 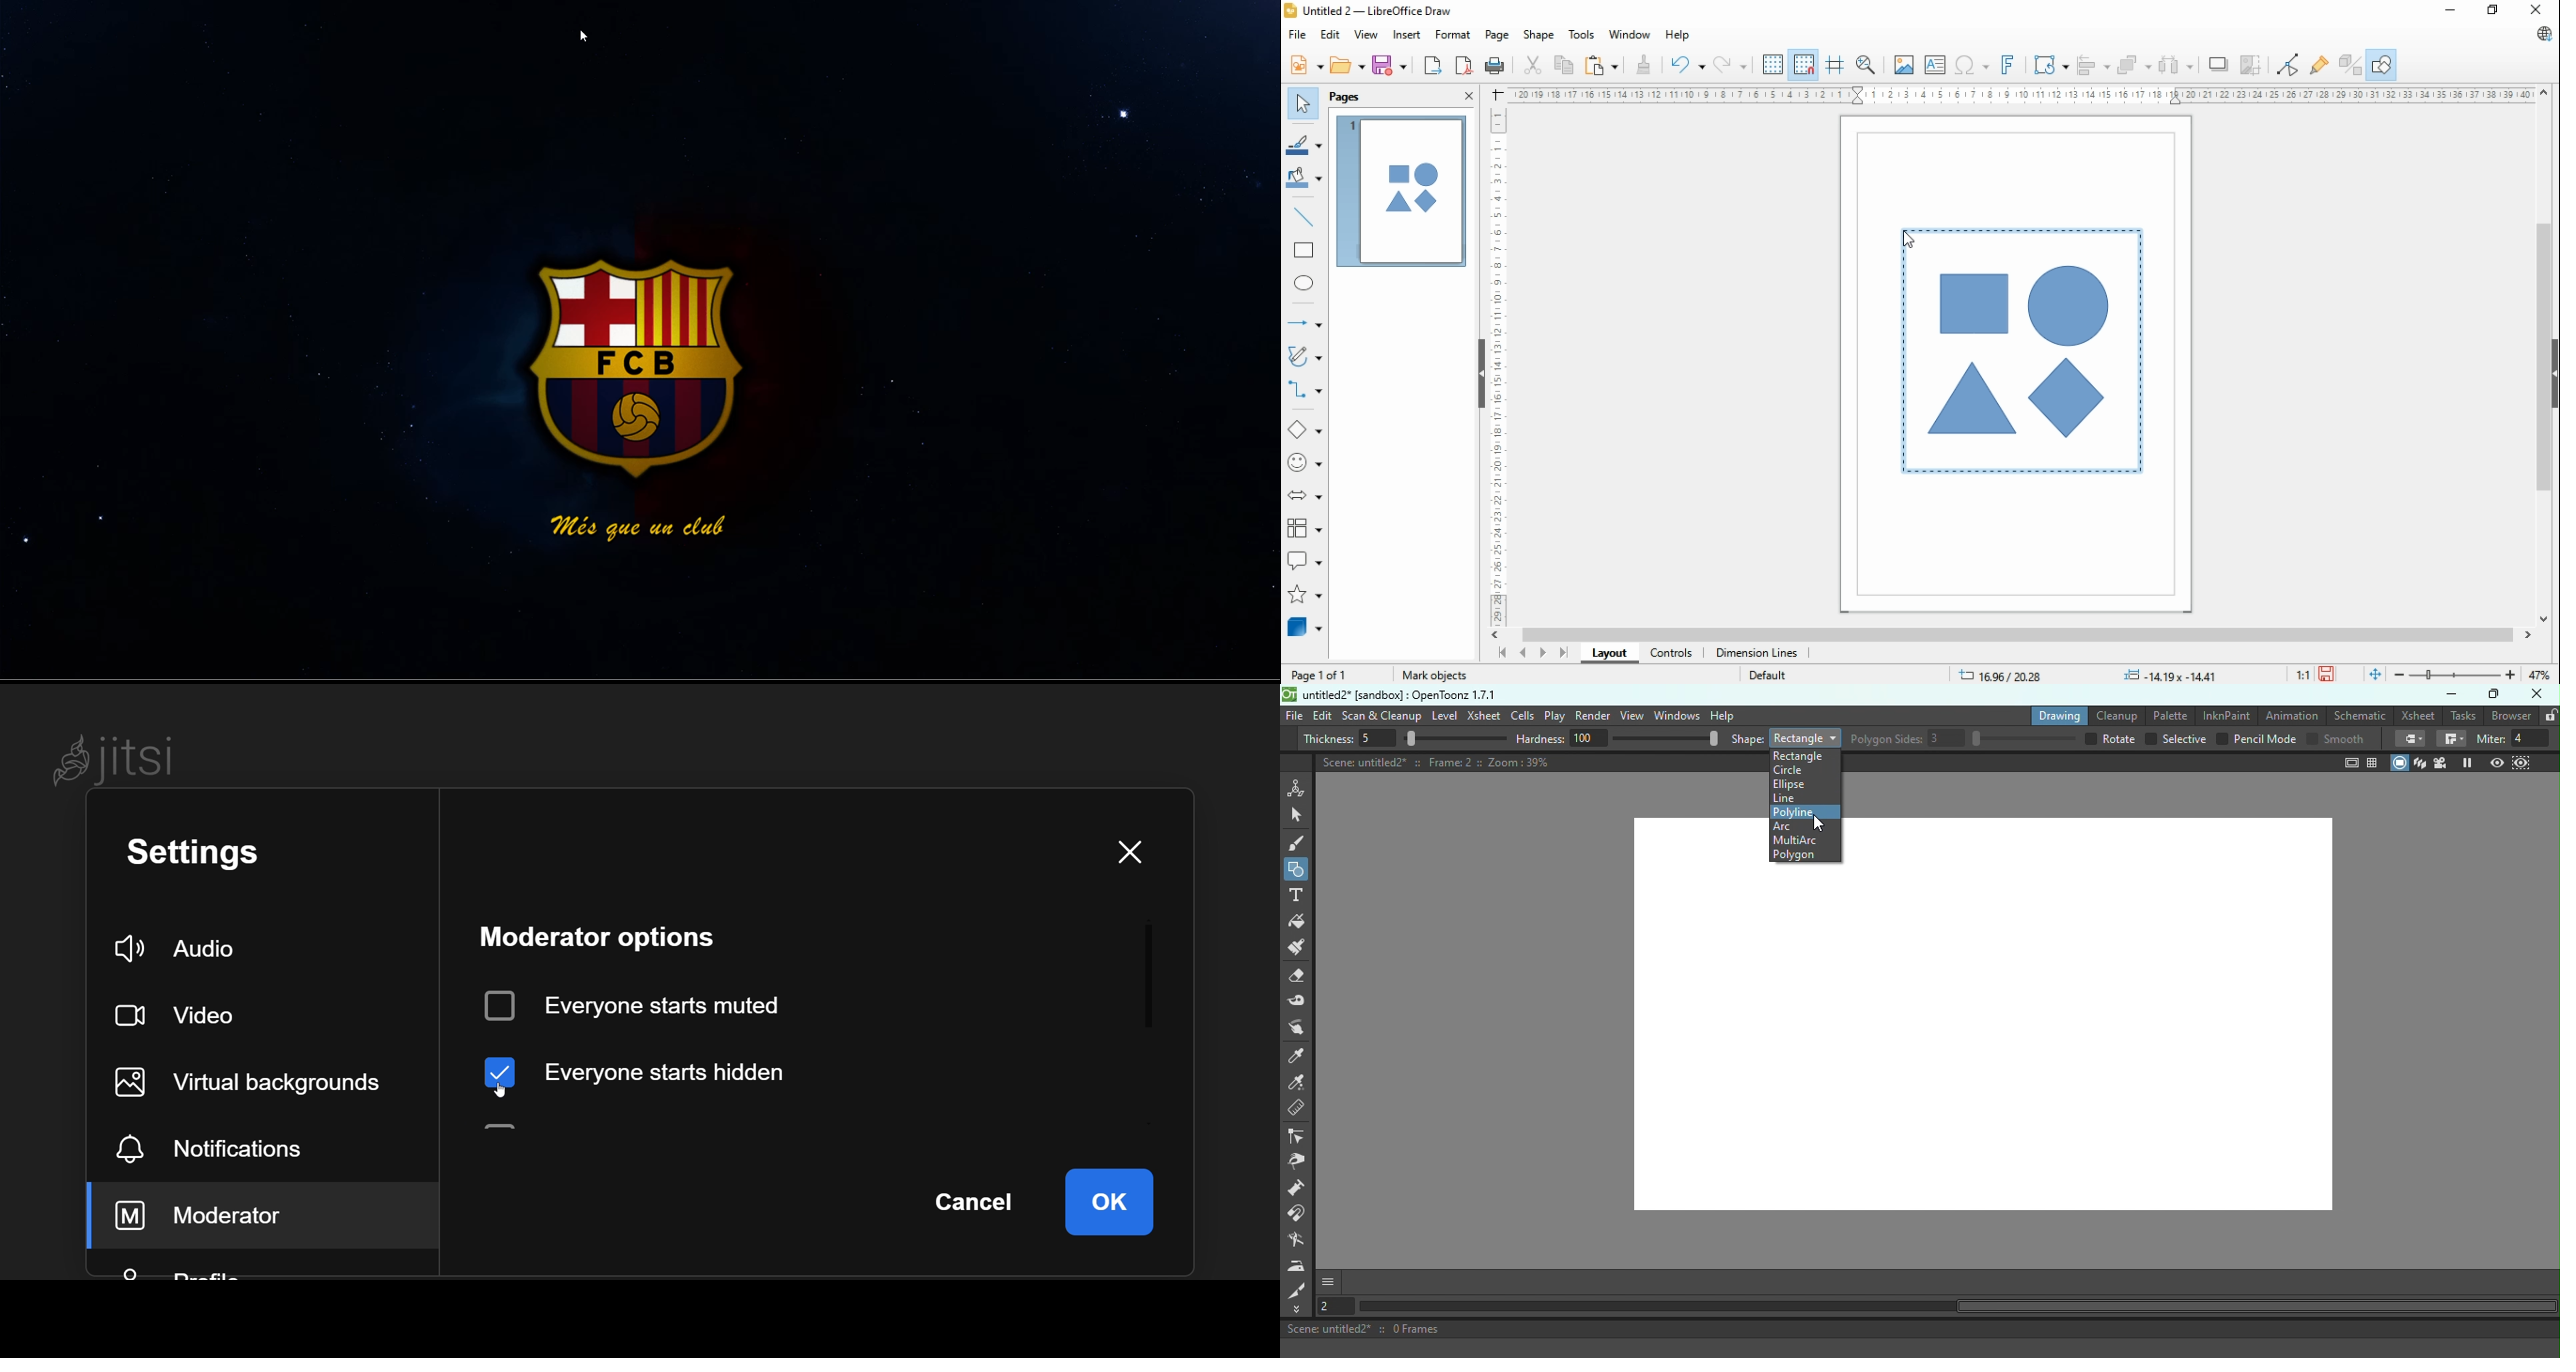 What do you see at coordinates (1563, 653) in the screenshot?
I see `last page` at bounding box center [1563, 653].